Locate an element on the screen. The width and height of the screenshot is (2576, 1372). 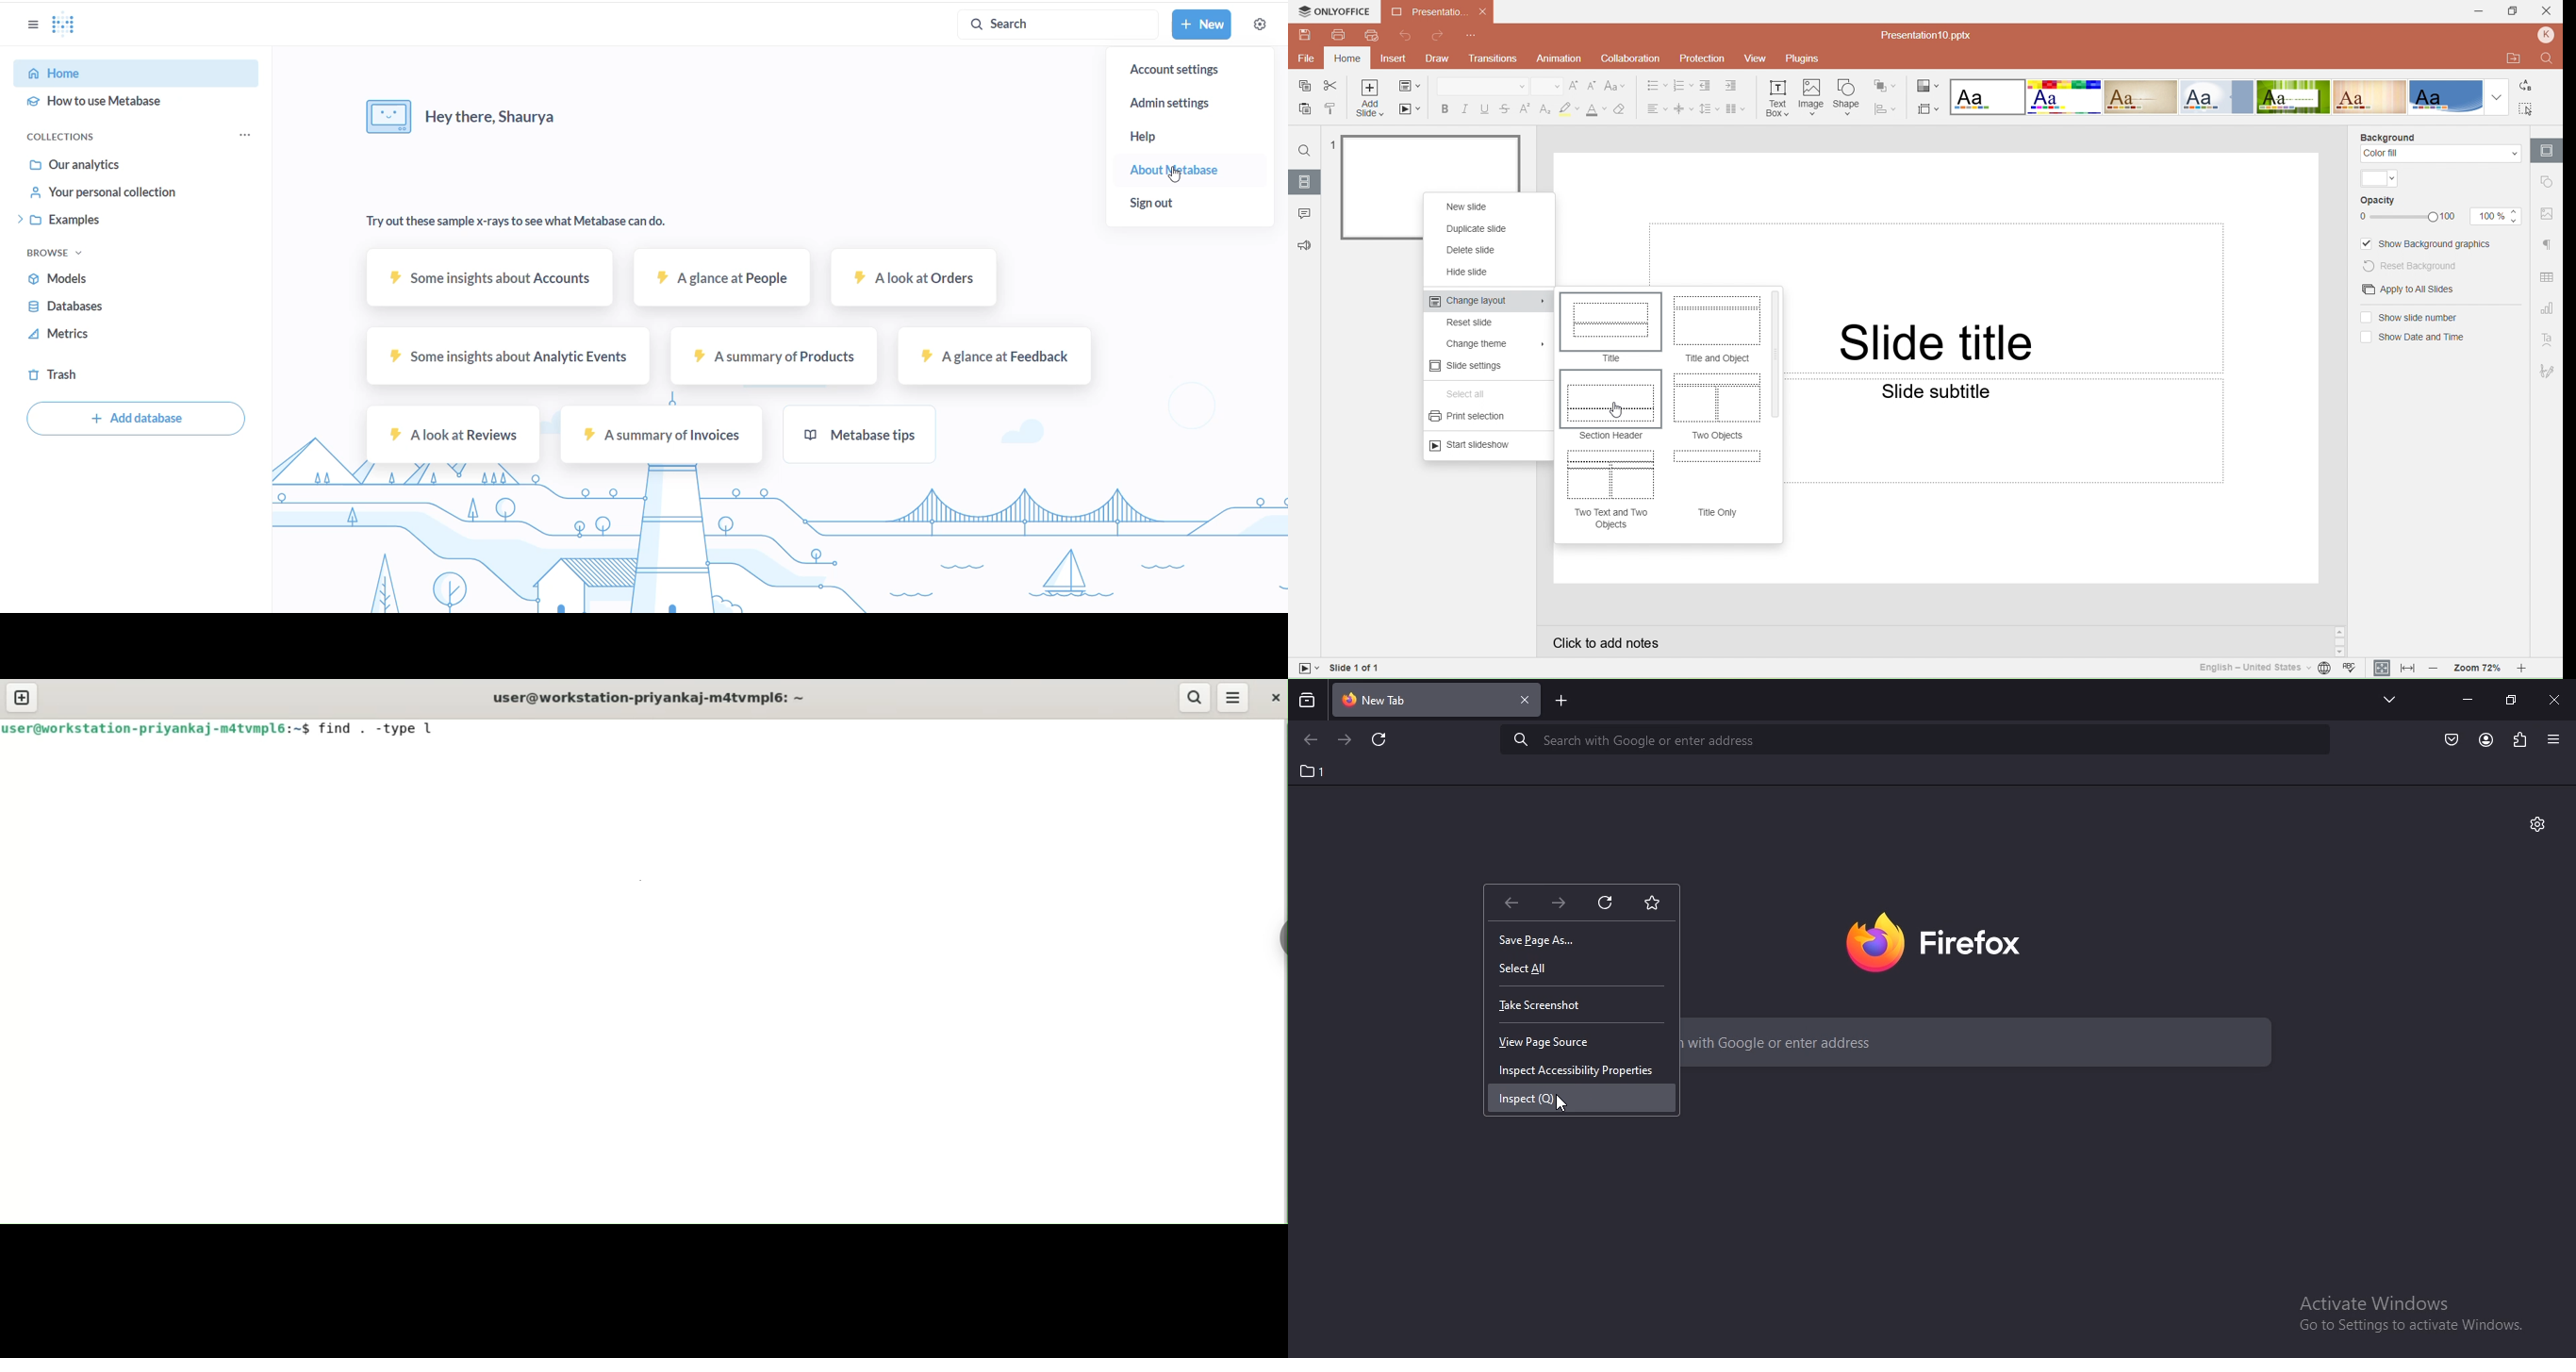
Vertical align is located at coordinates (1683, 108).